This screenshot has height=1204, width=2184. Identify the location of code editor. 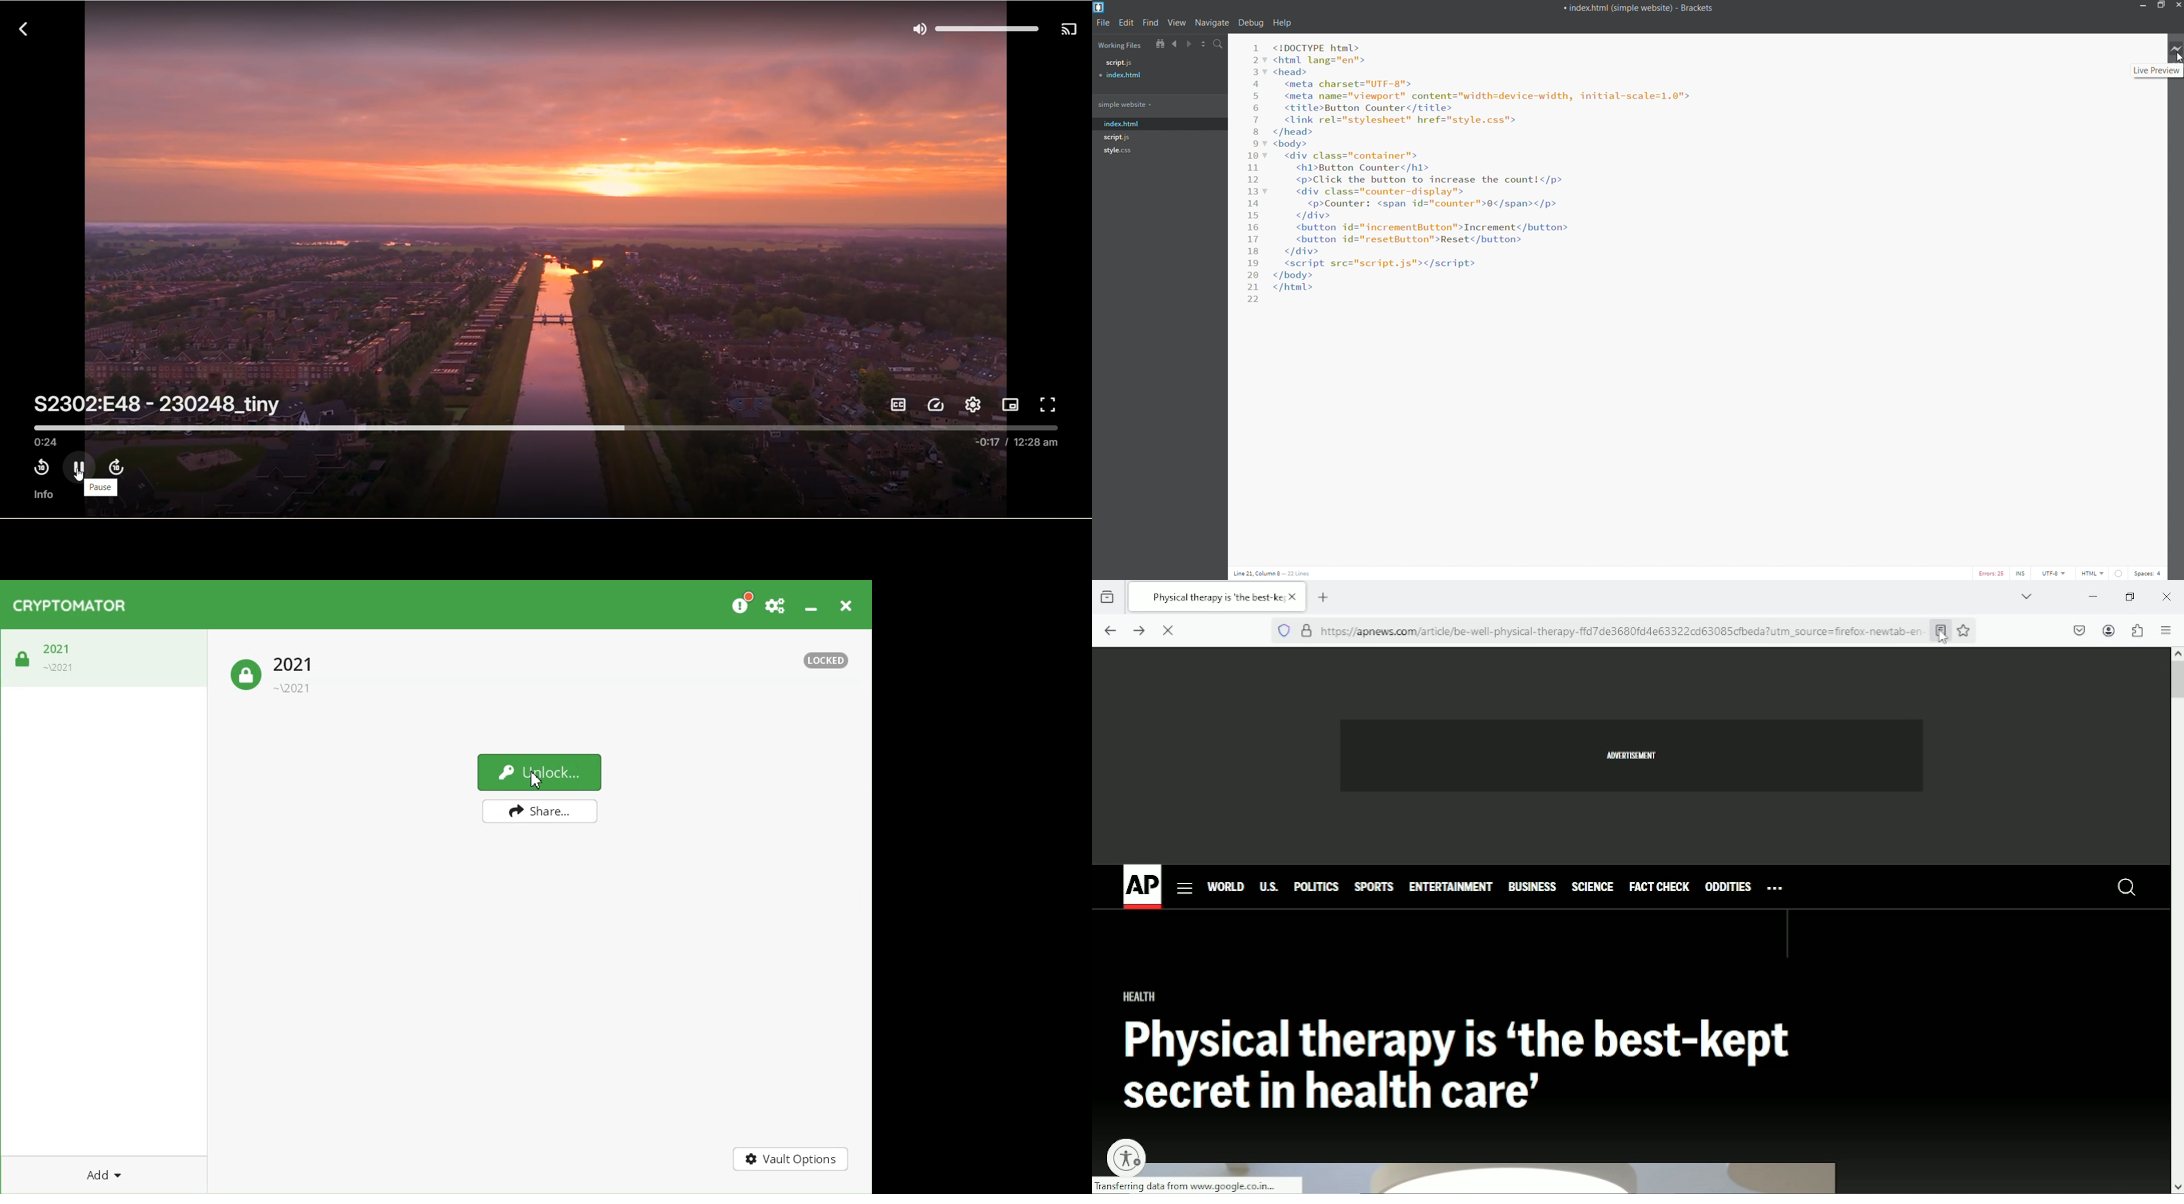
(1484, 168).